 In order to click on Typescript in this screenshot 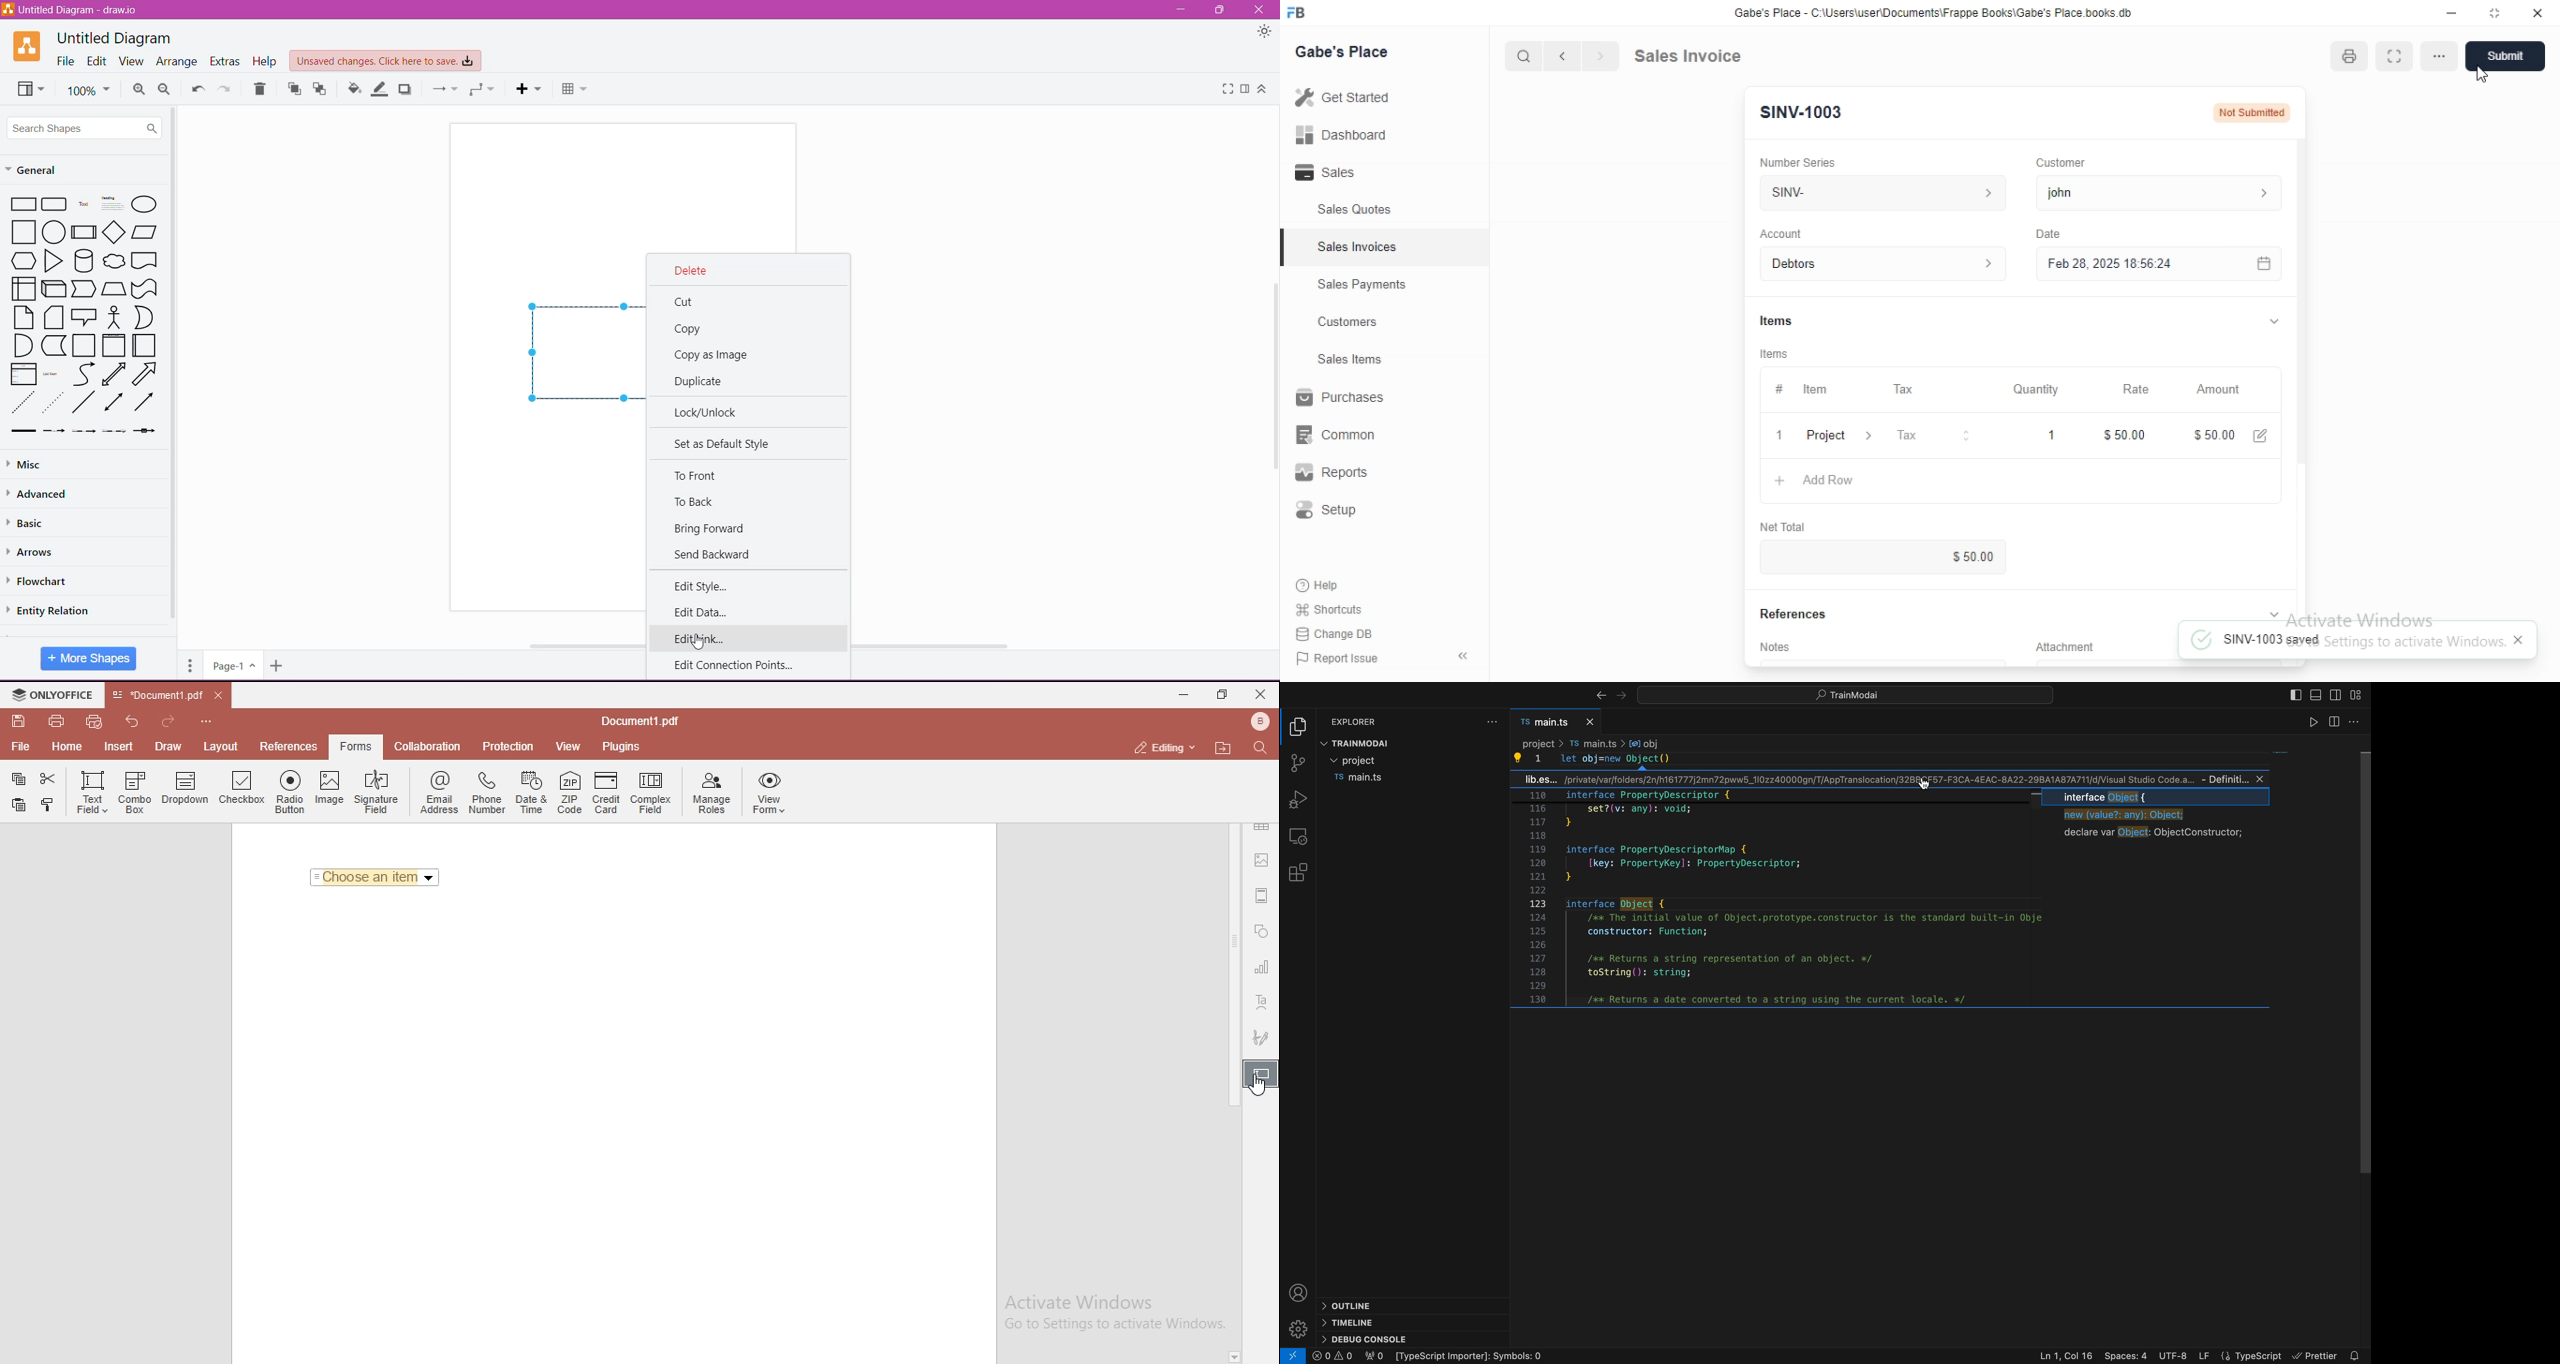, I will do `click(2253, 1355)`.